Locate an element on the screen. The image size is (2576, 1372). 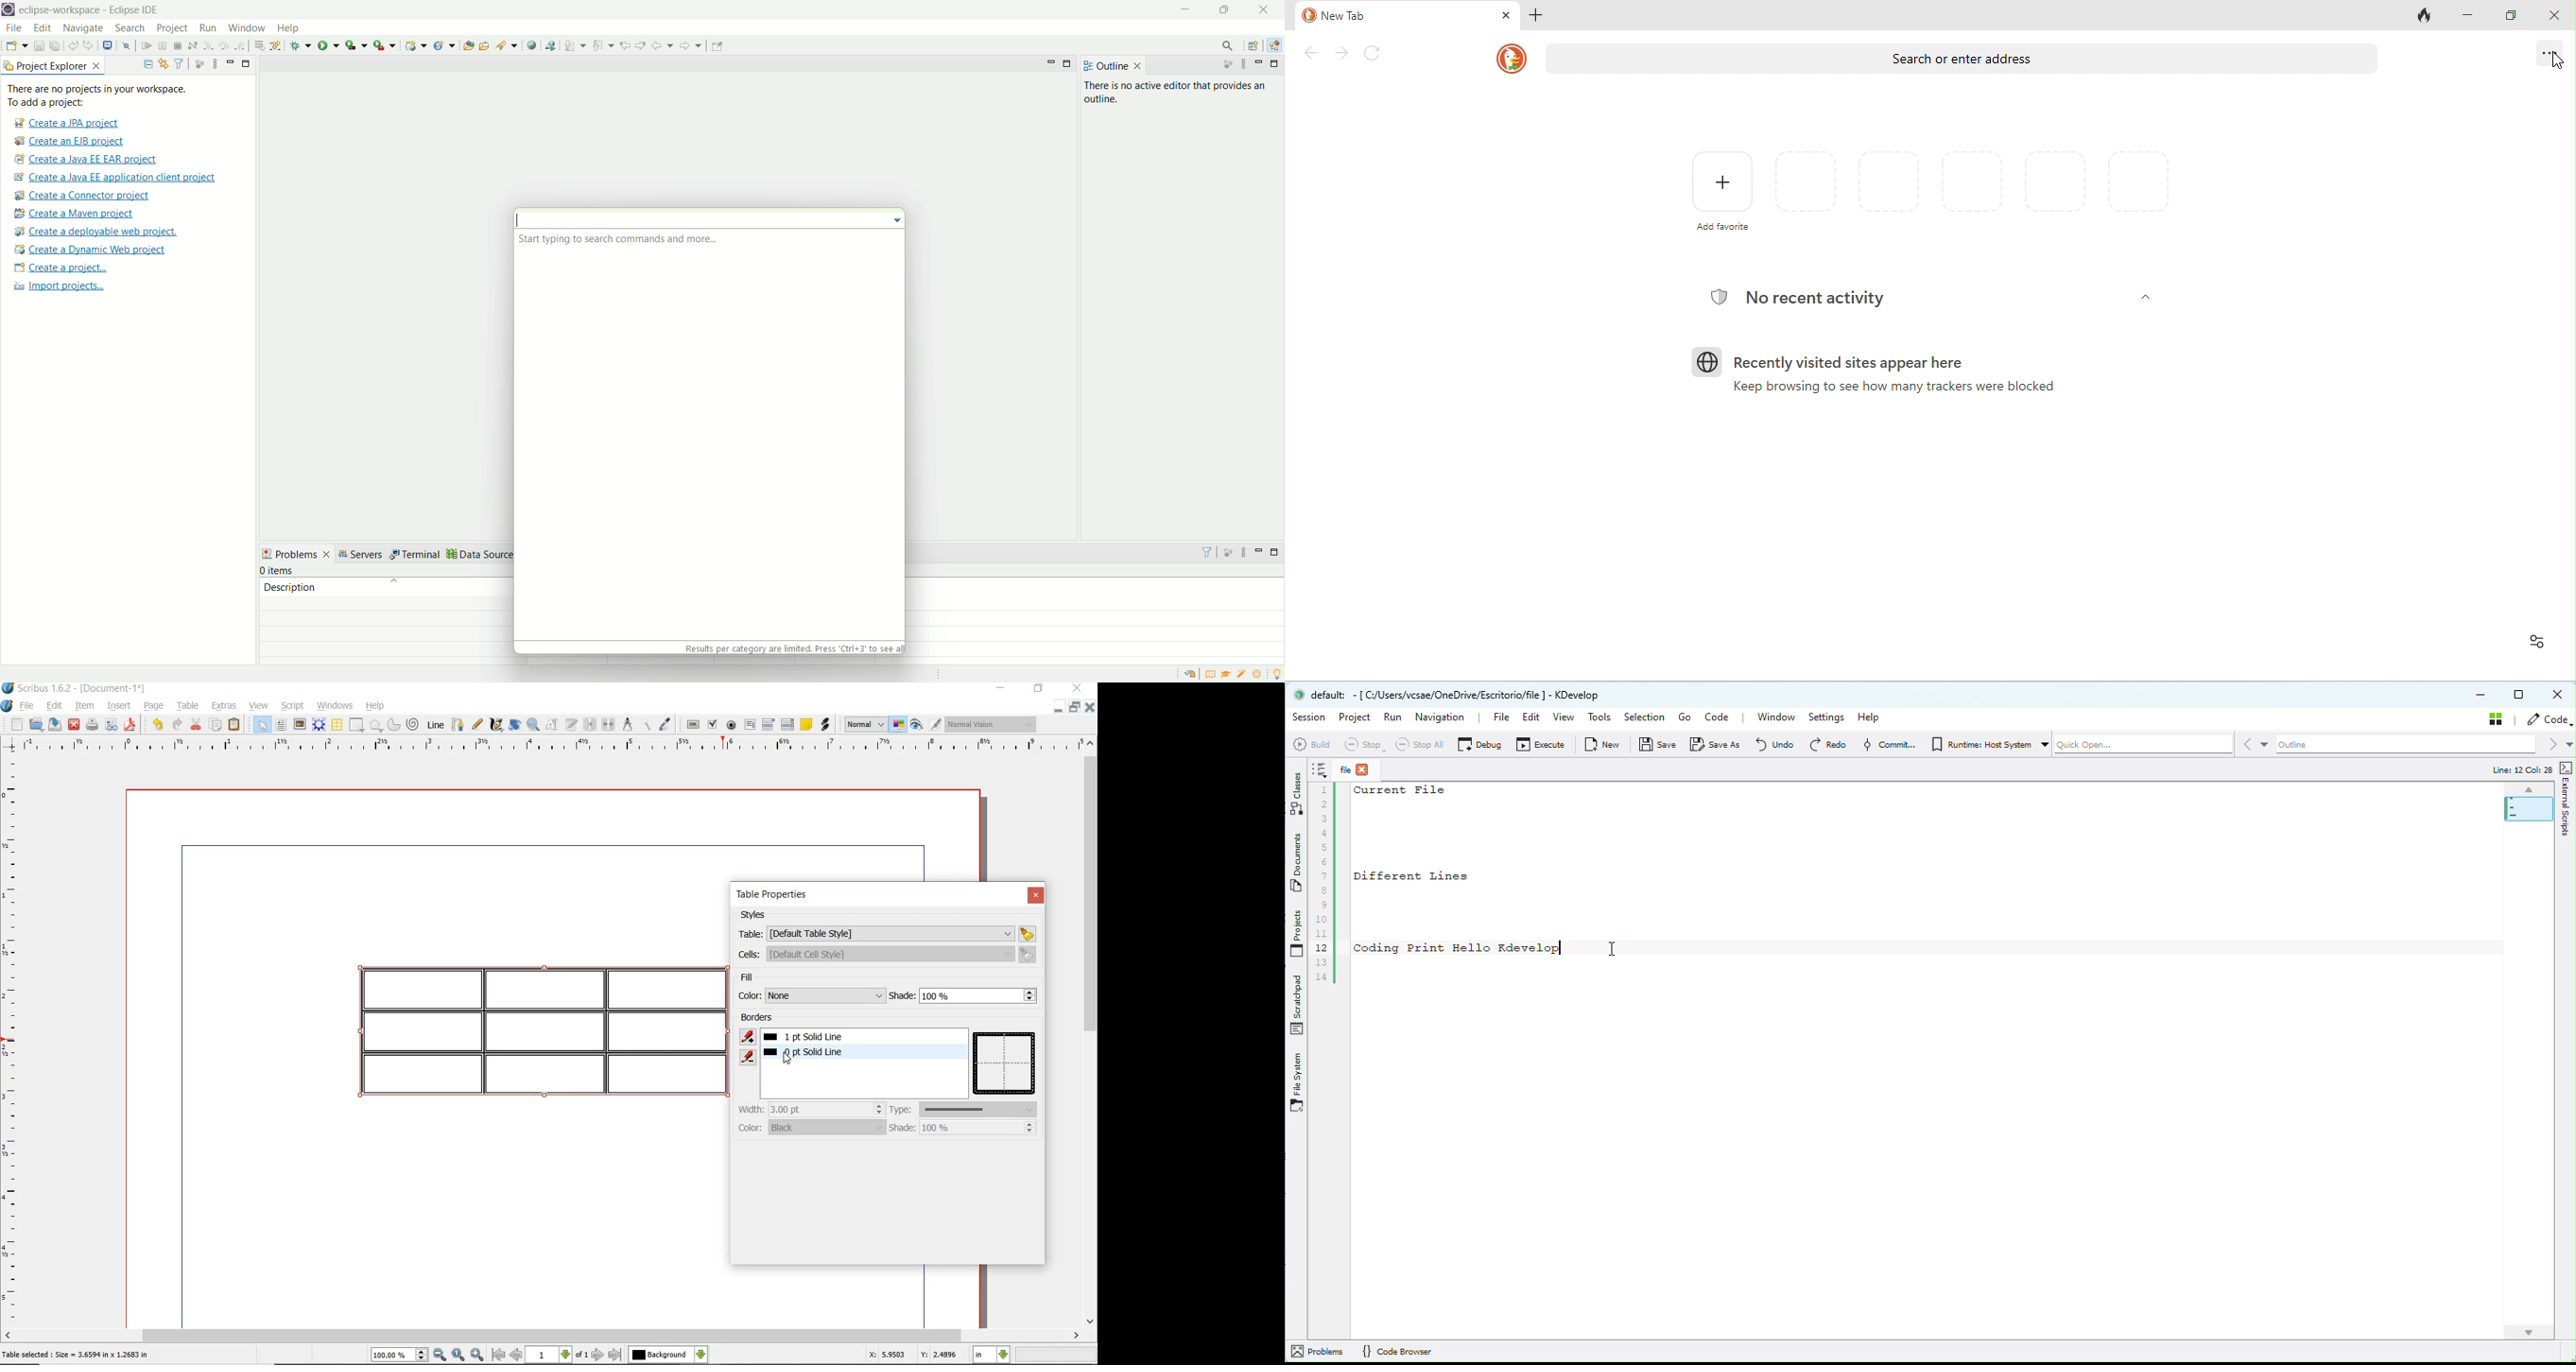
scrollbar is located at coordinates (549, 1336).